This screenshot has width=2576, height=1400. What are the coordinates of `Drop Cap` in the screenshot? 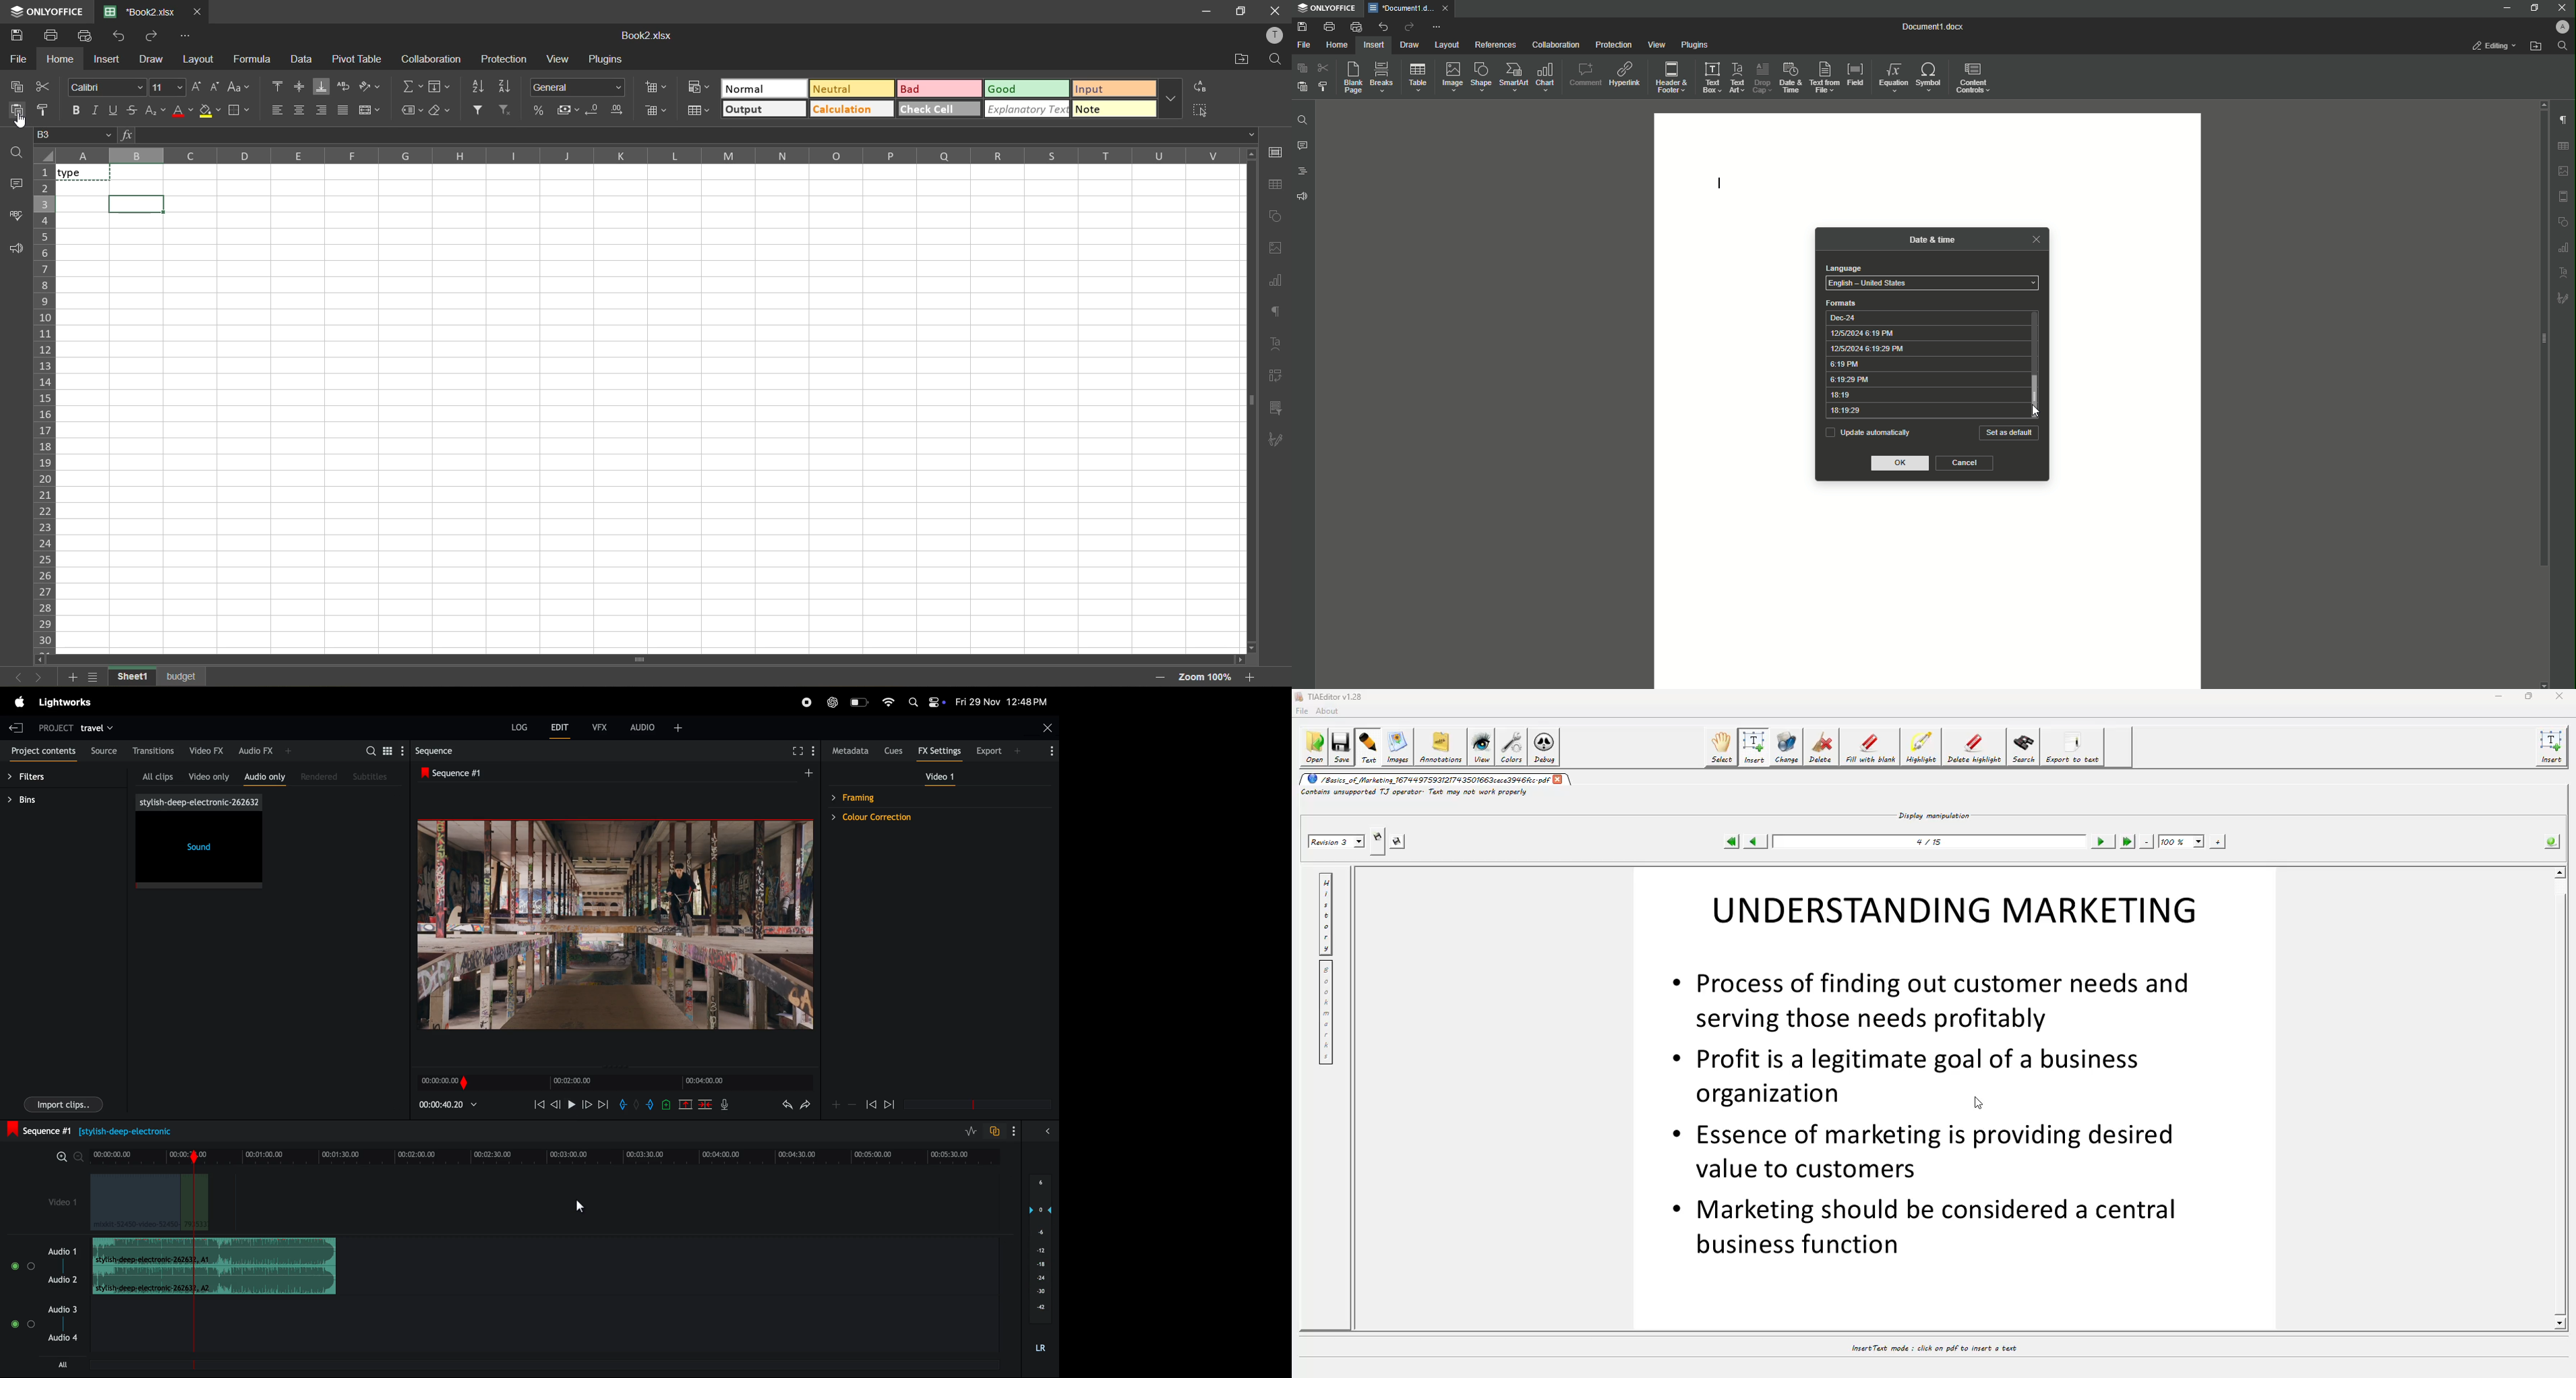 It's located at (1762, 76).